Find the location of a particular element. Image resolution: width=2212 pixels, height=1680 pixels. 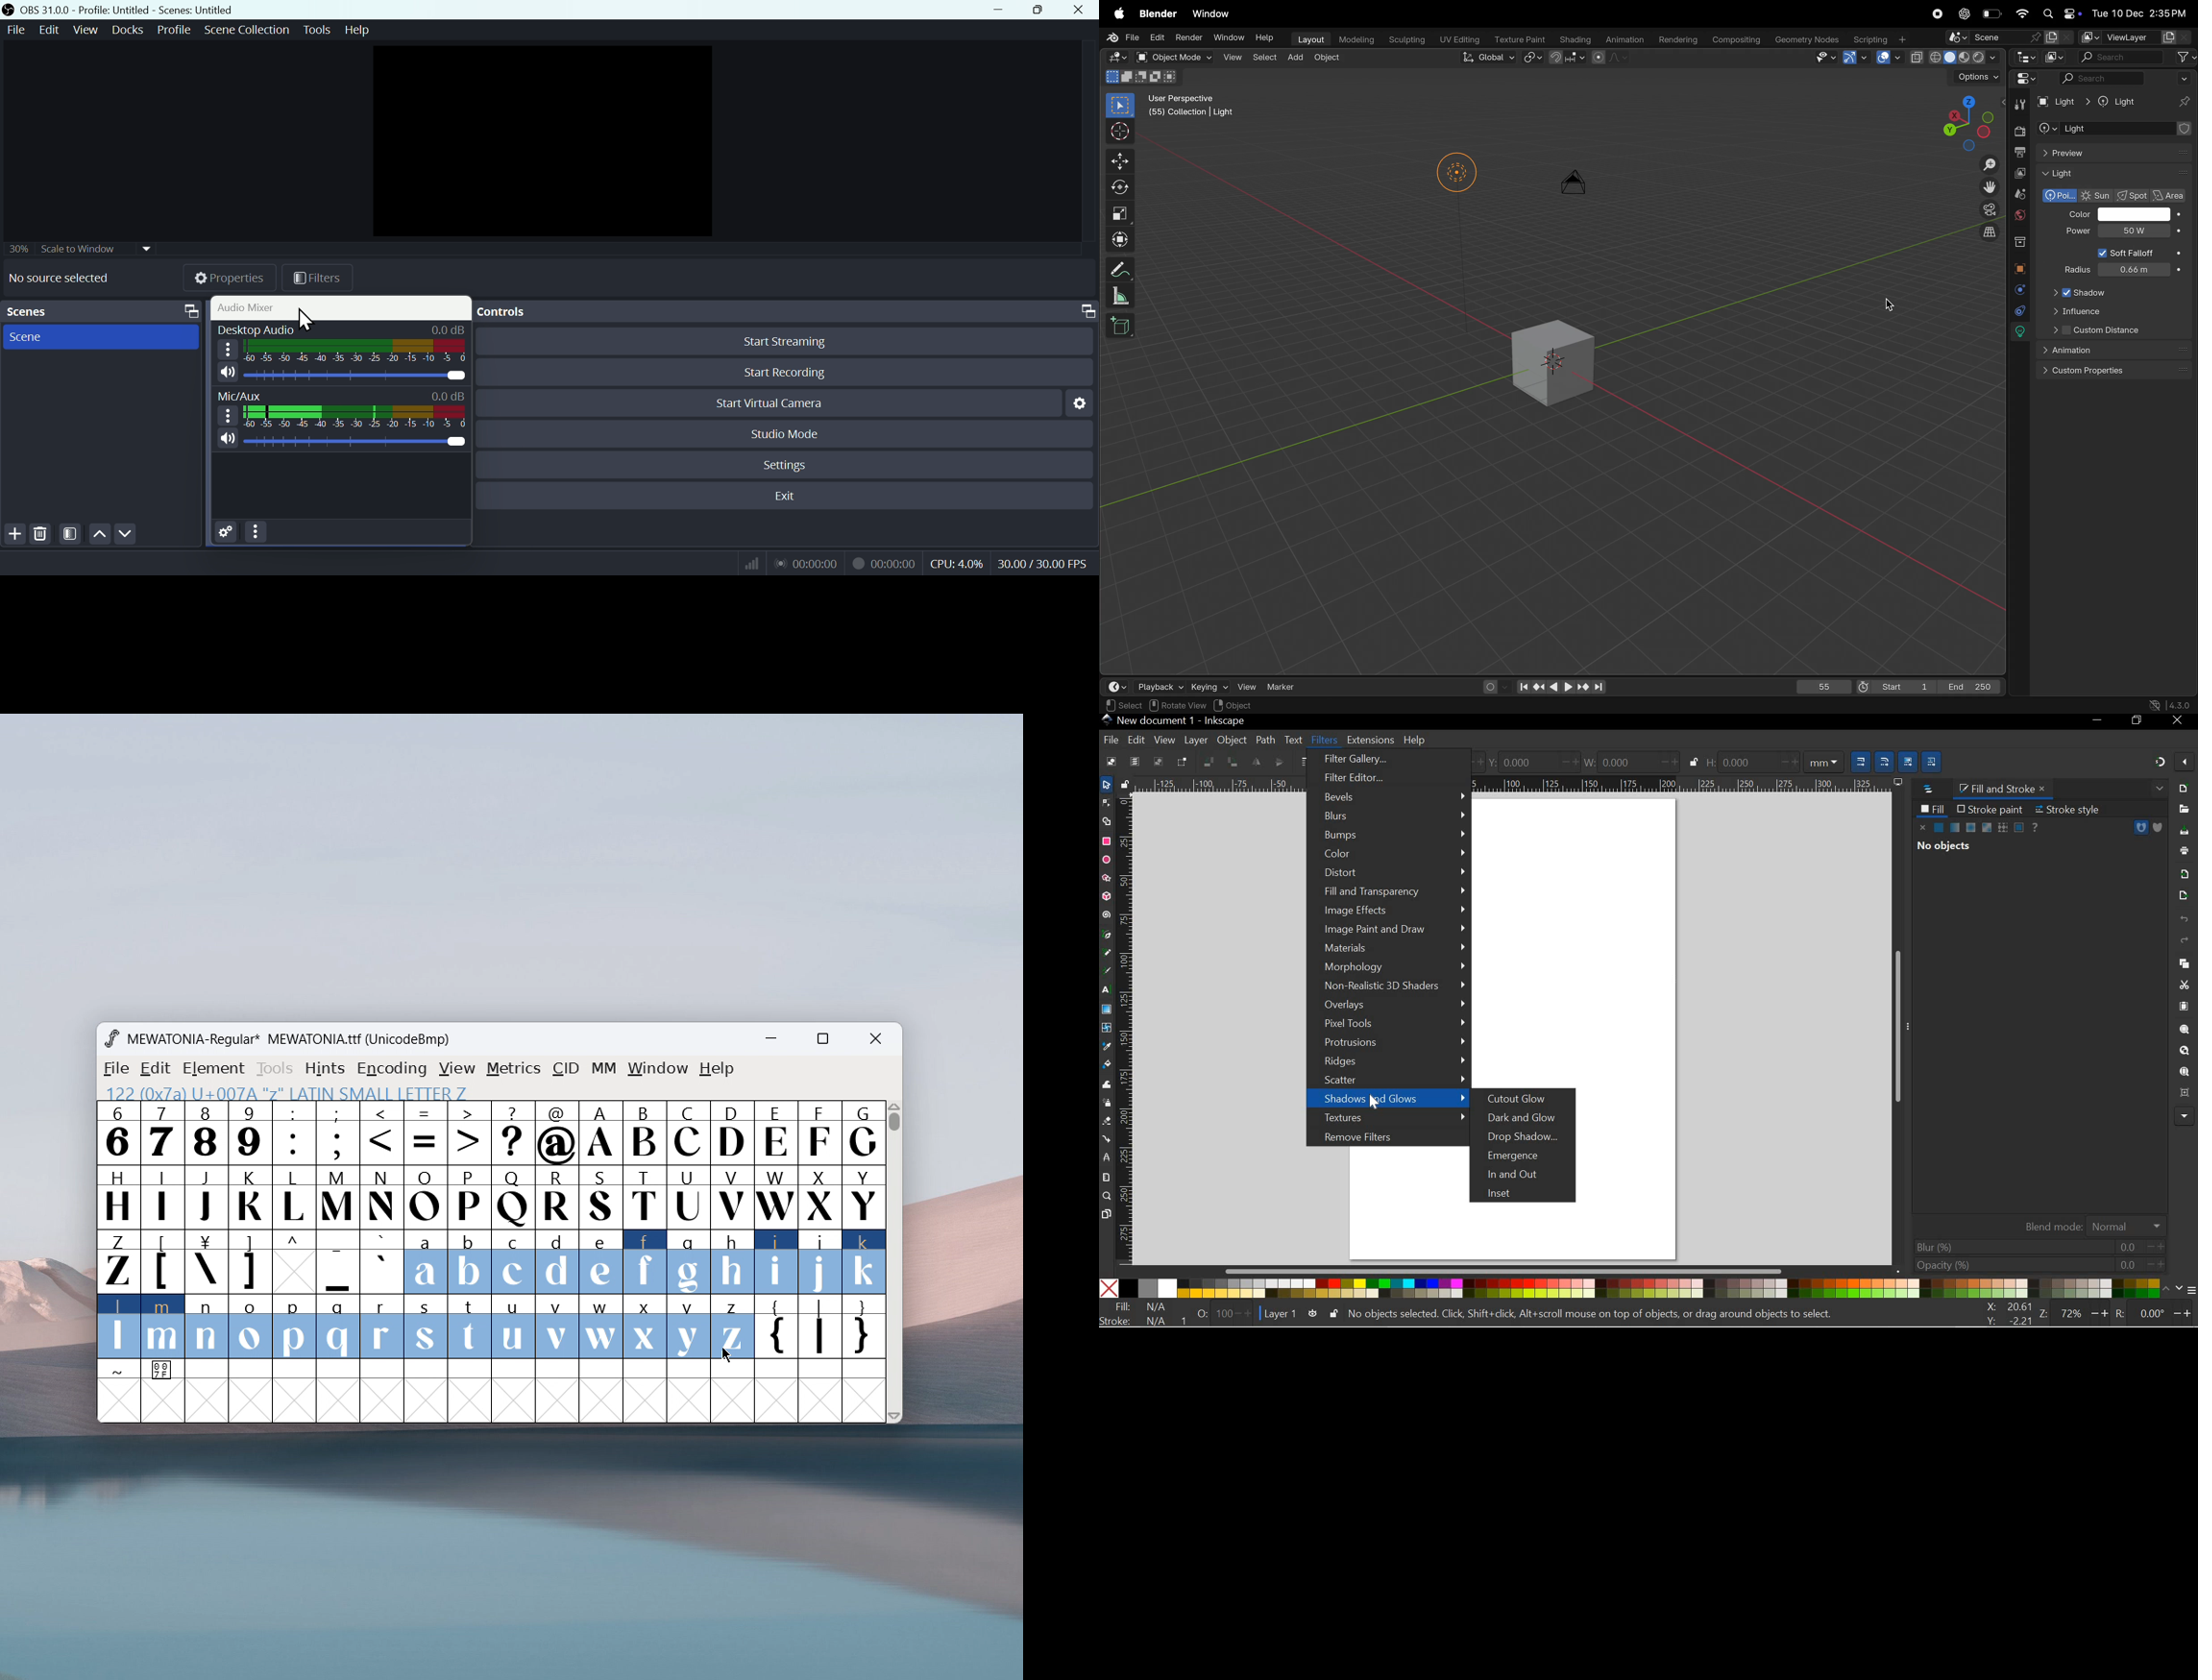

Scenes is located at coordinates (104, 311).